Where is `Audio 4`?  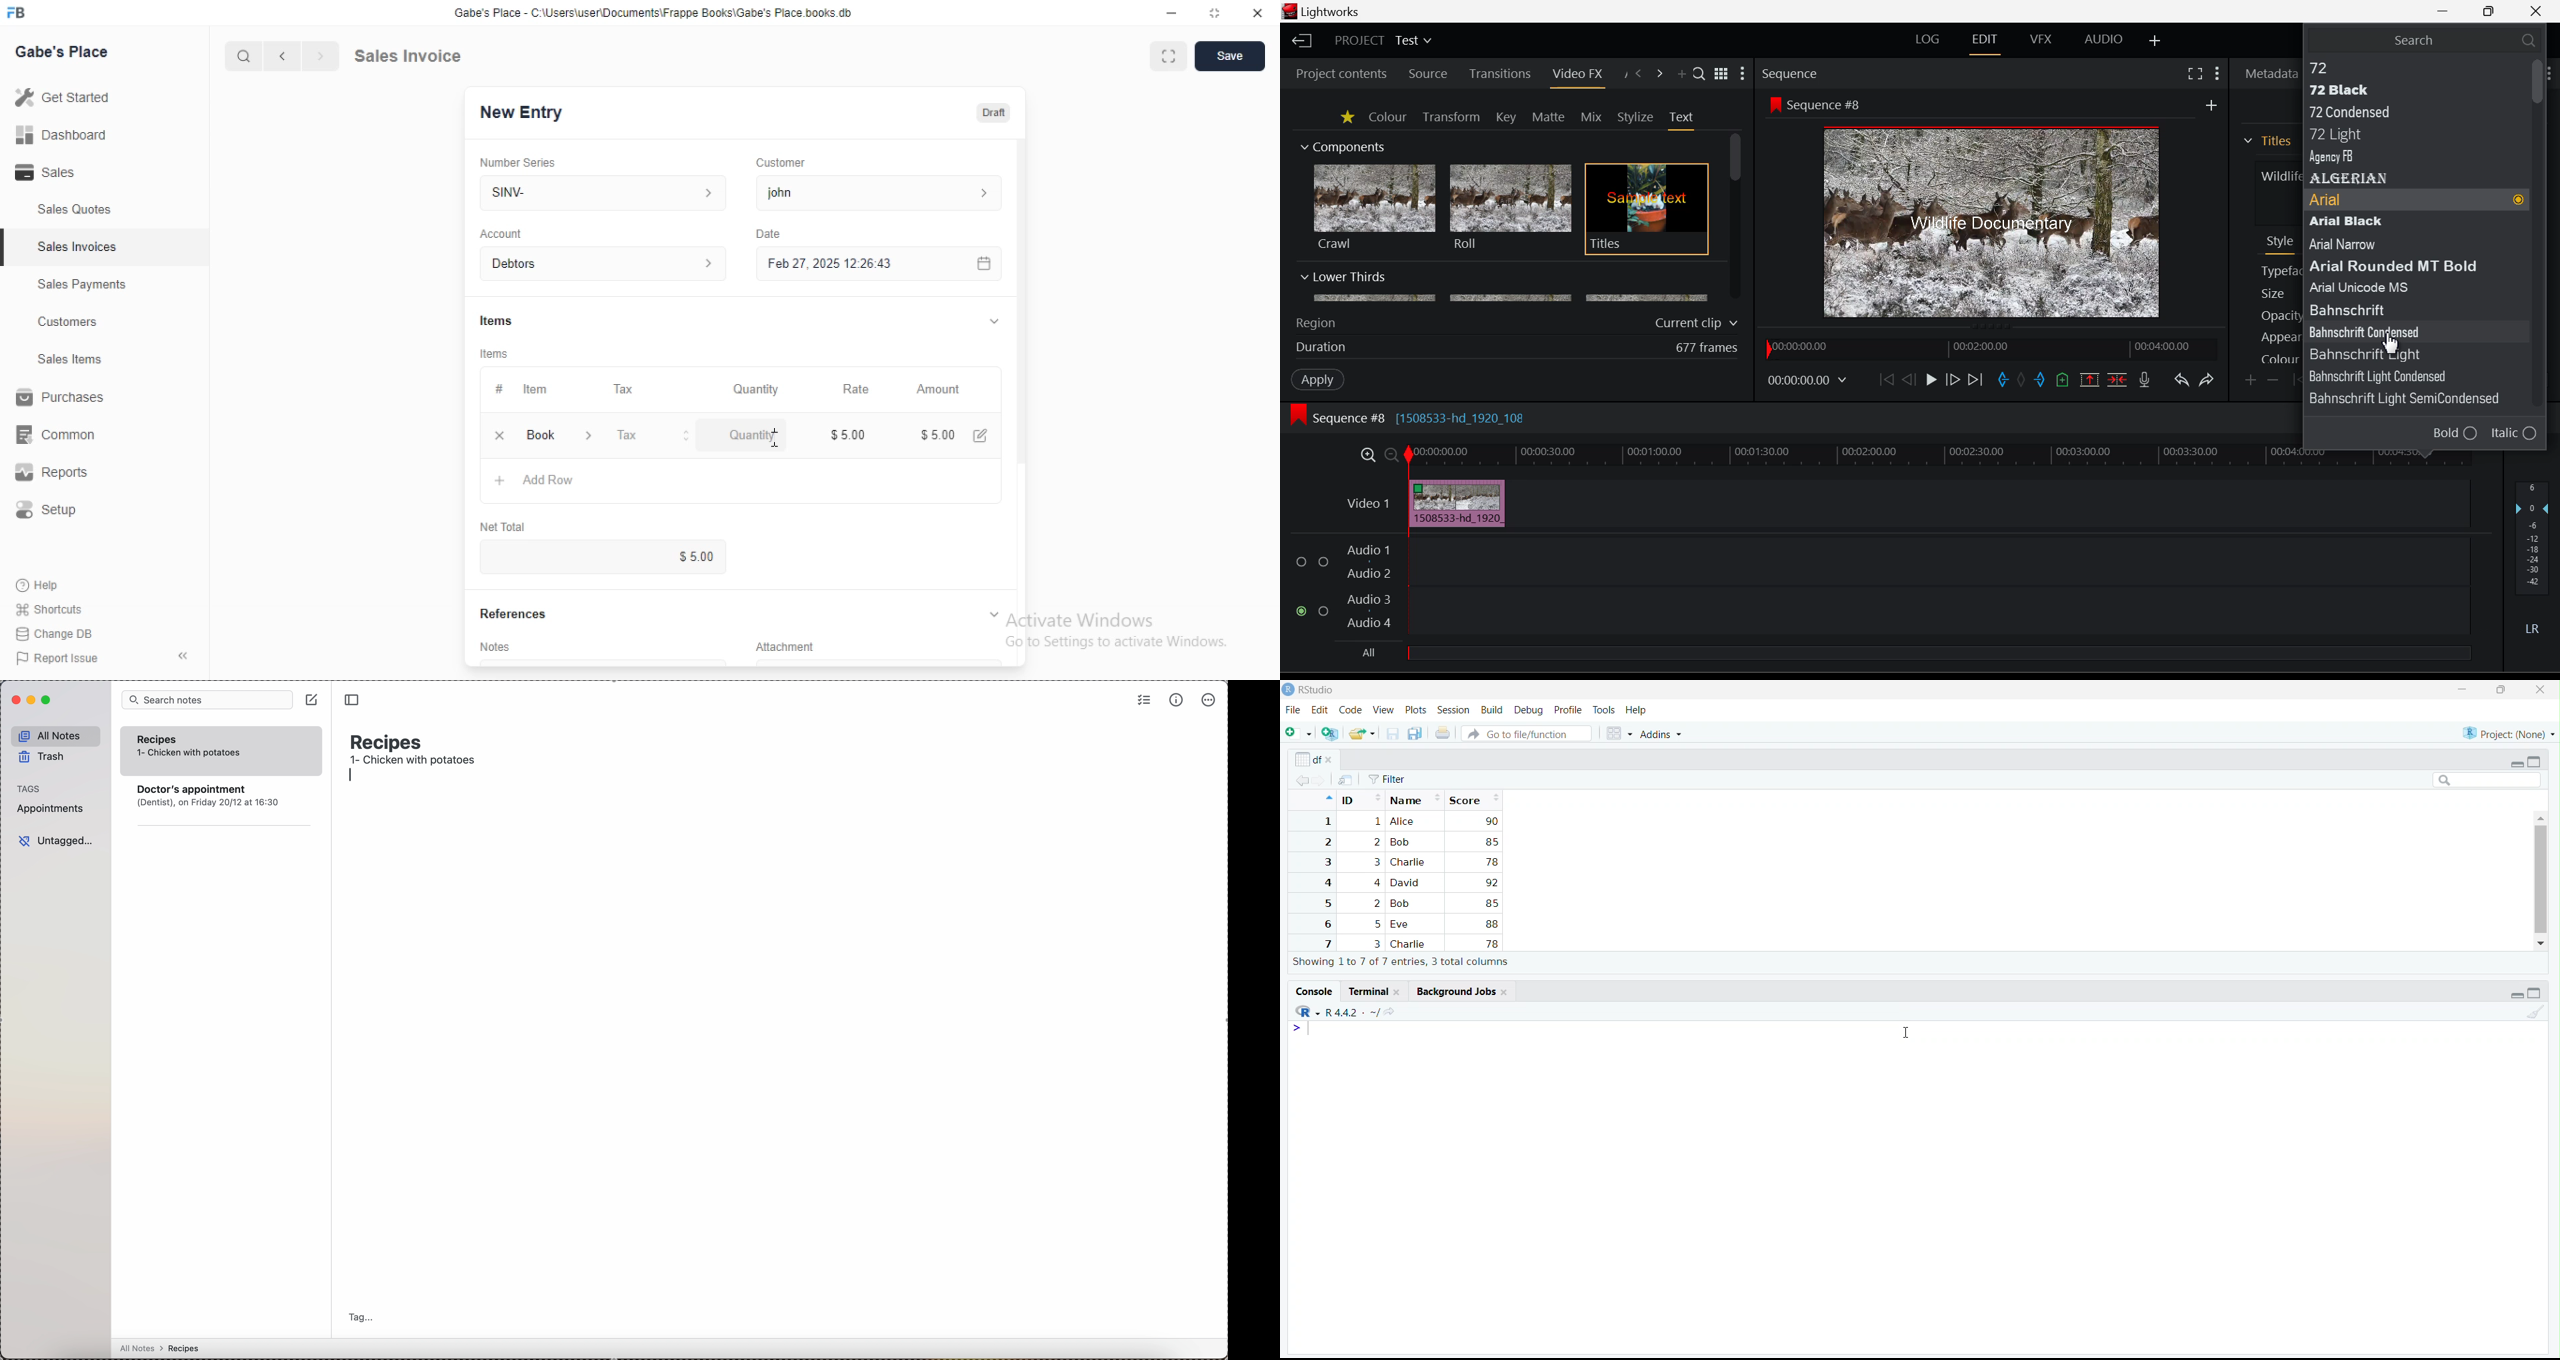
Audio 4 is located at coordinates (1369, 622).